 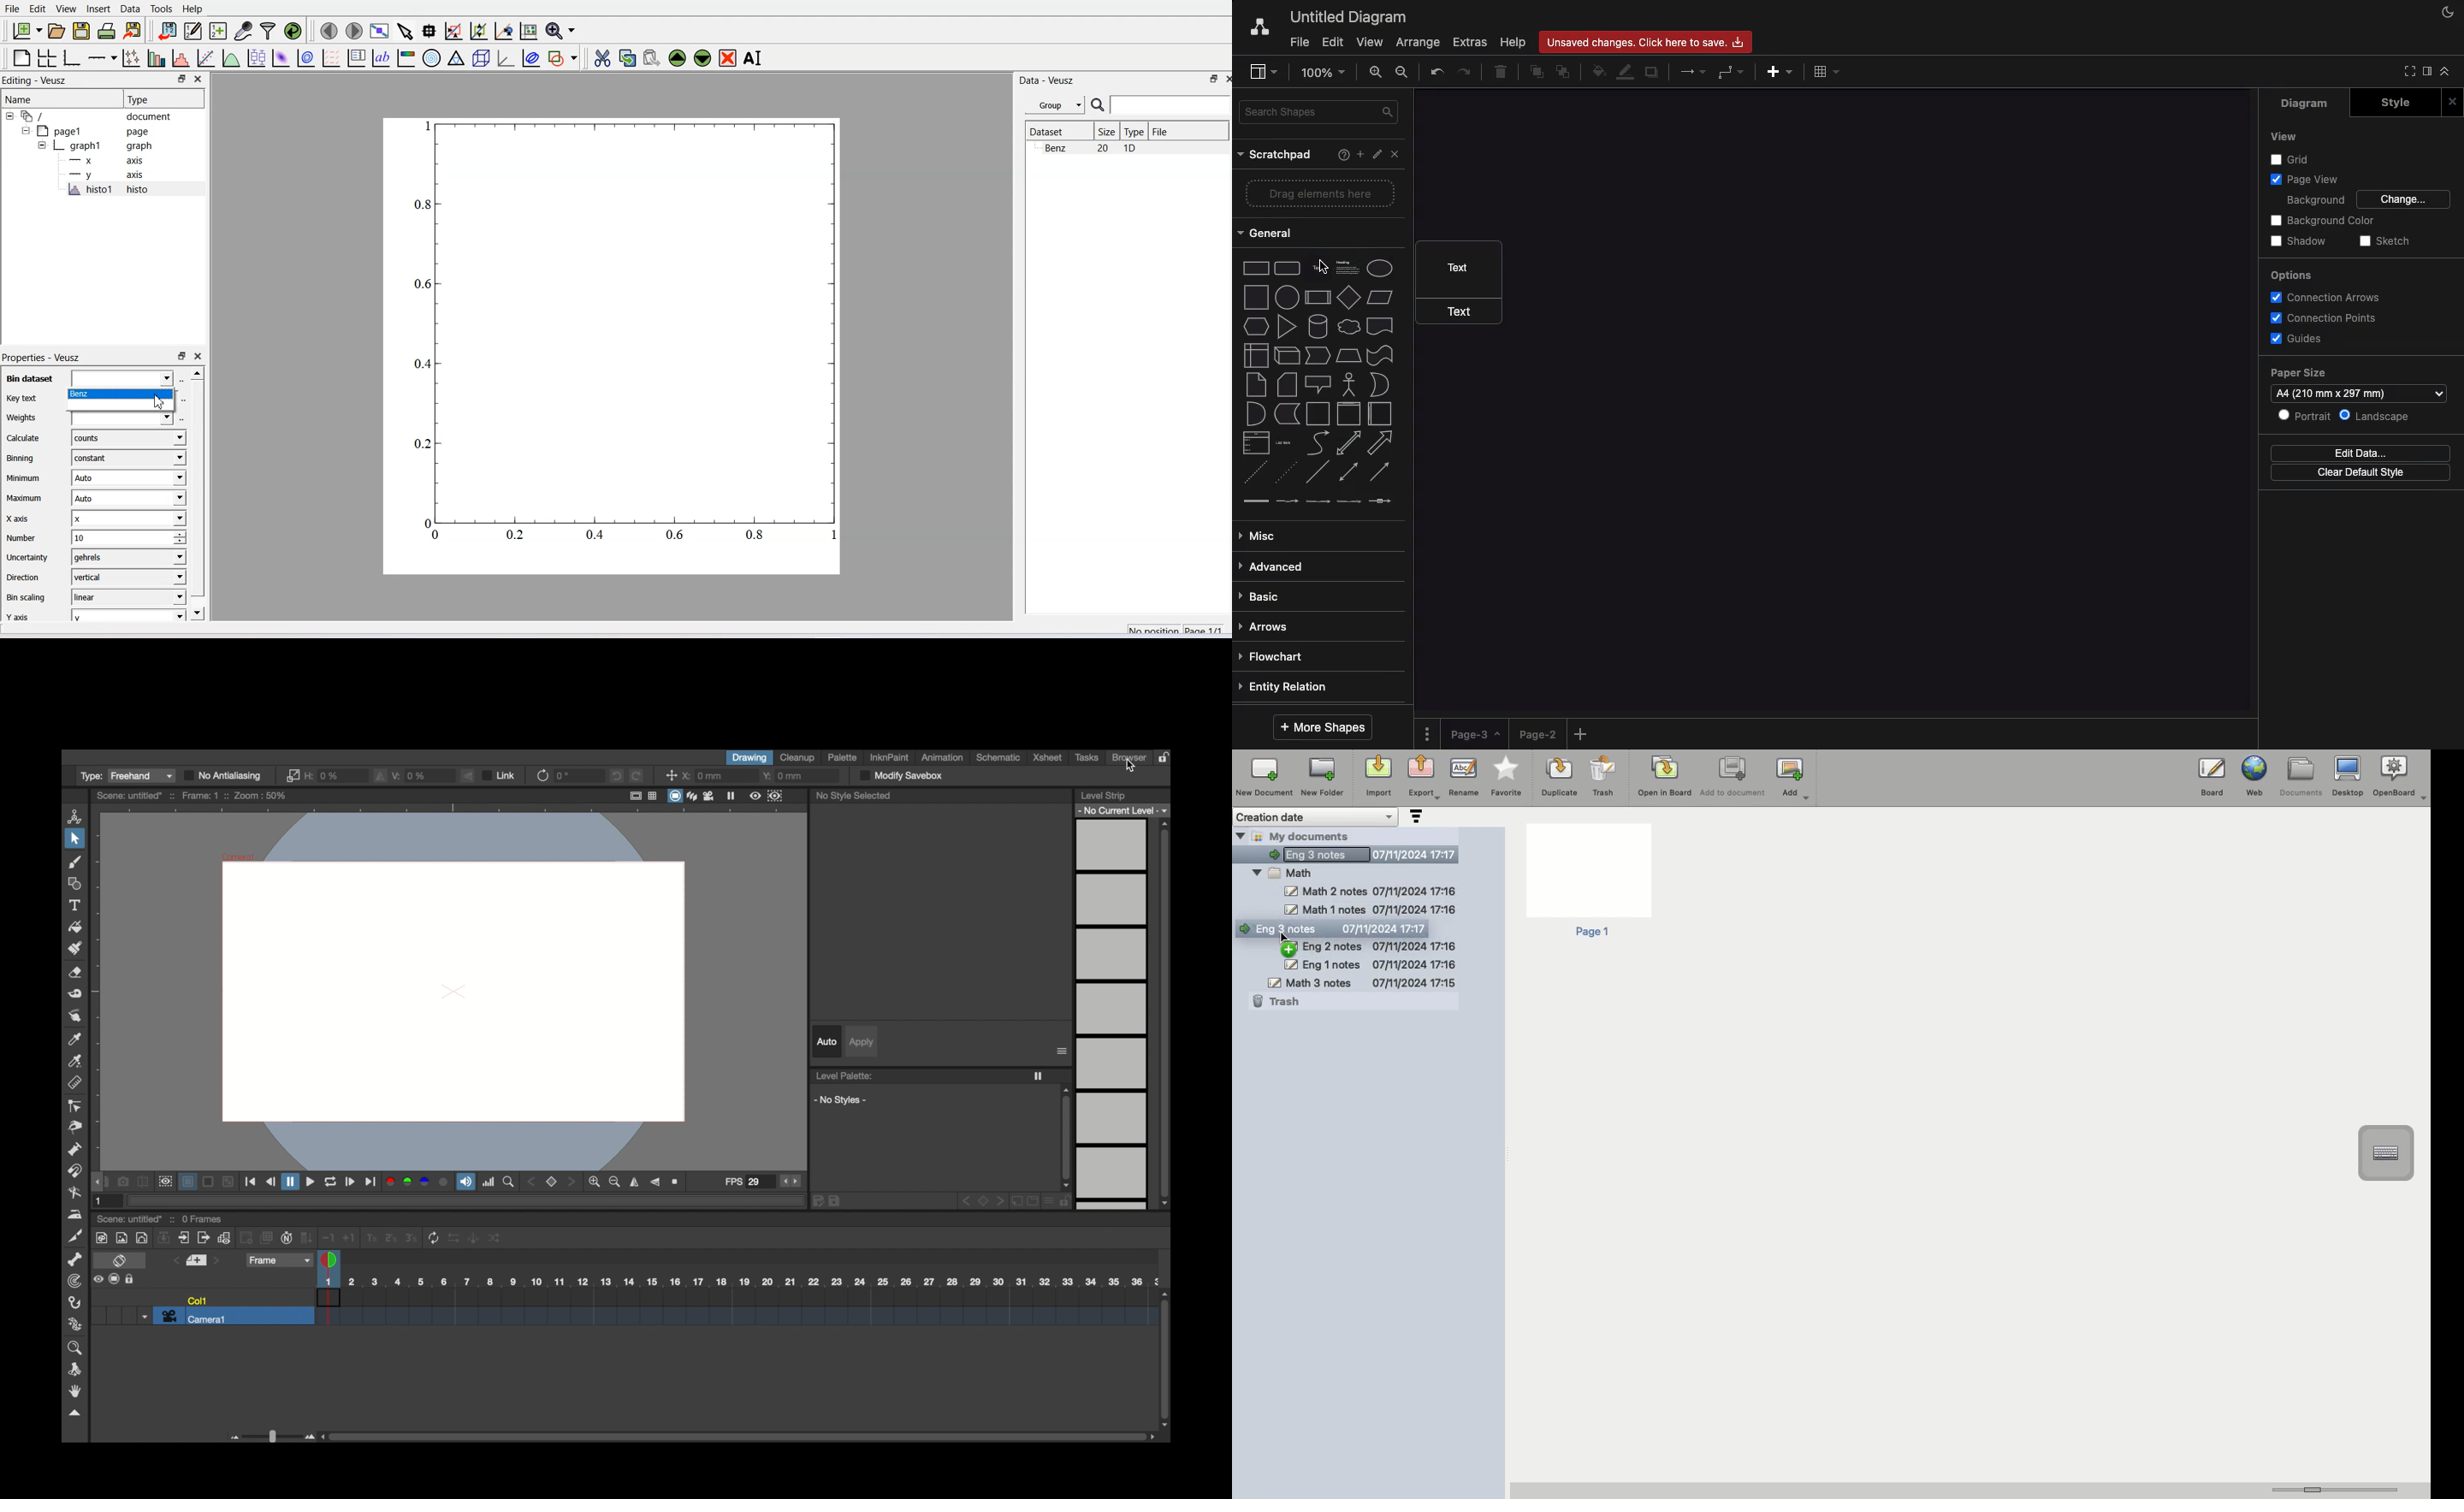 I want to click on Collapse, so click(x=2407, y=72).